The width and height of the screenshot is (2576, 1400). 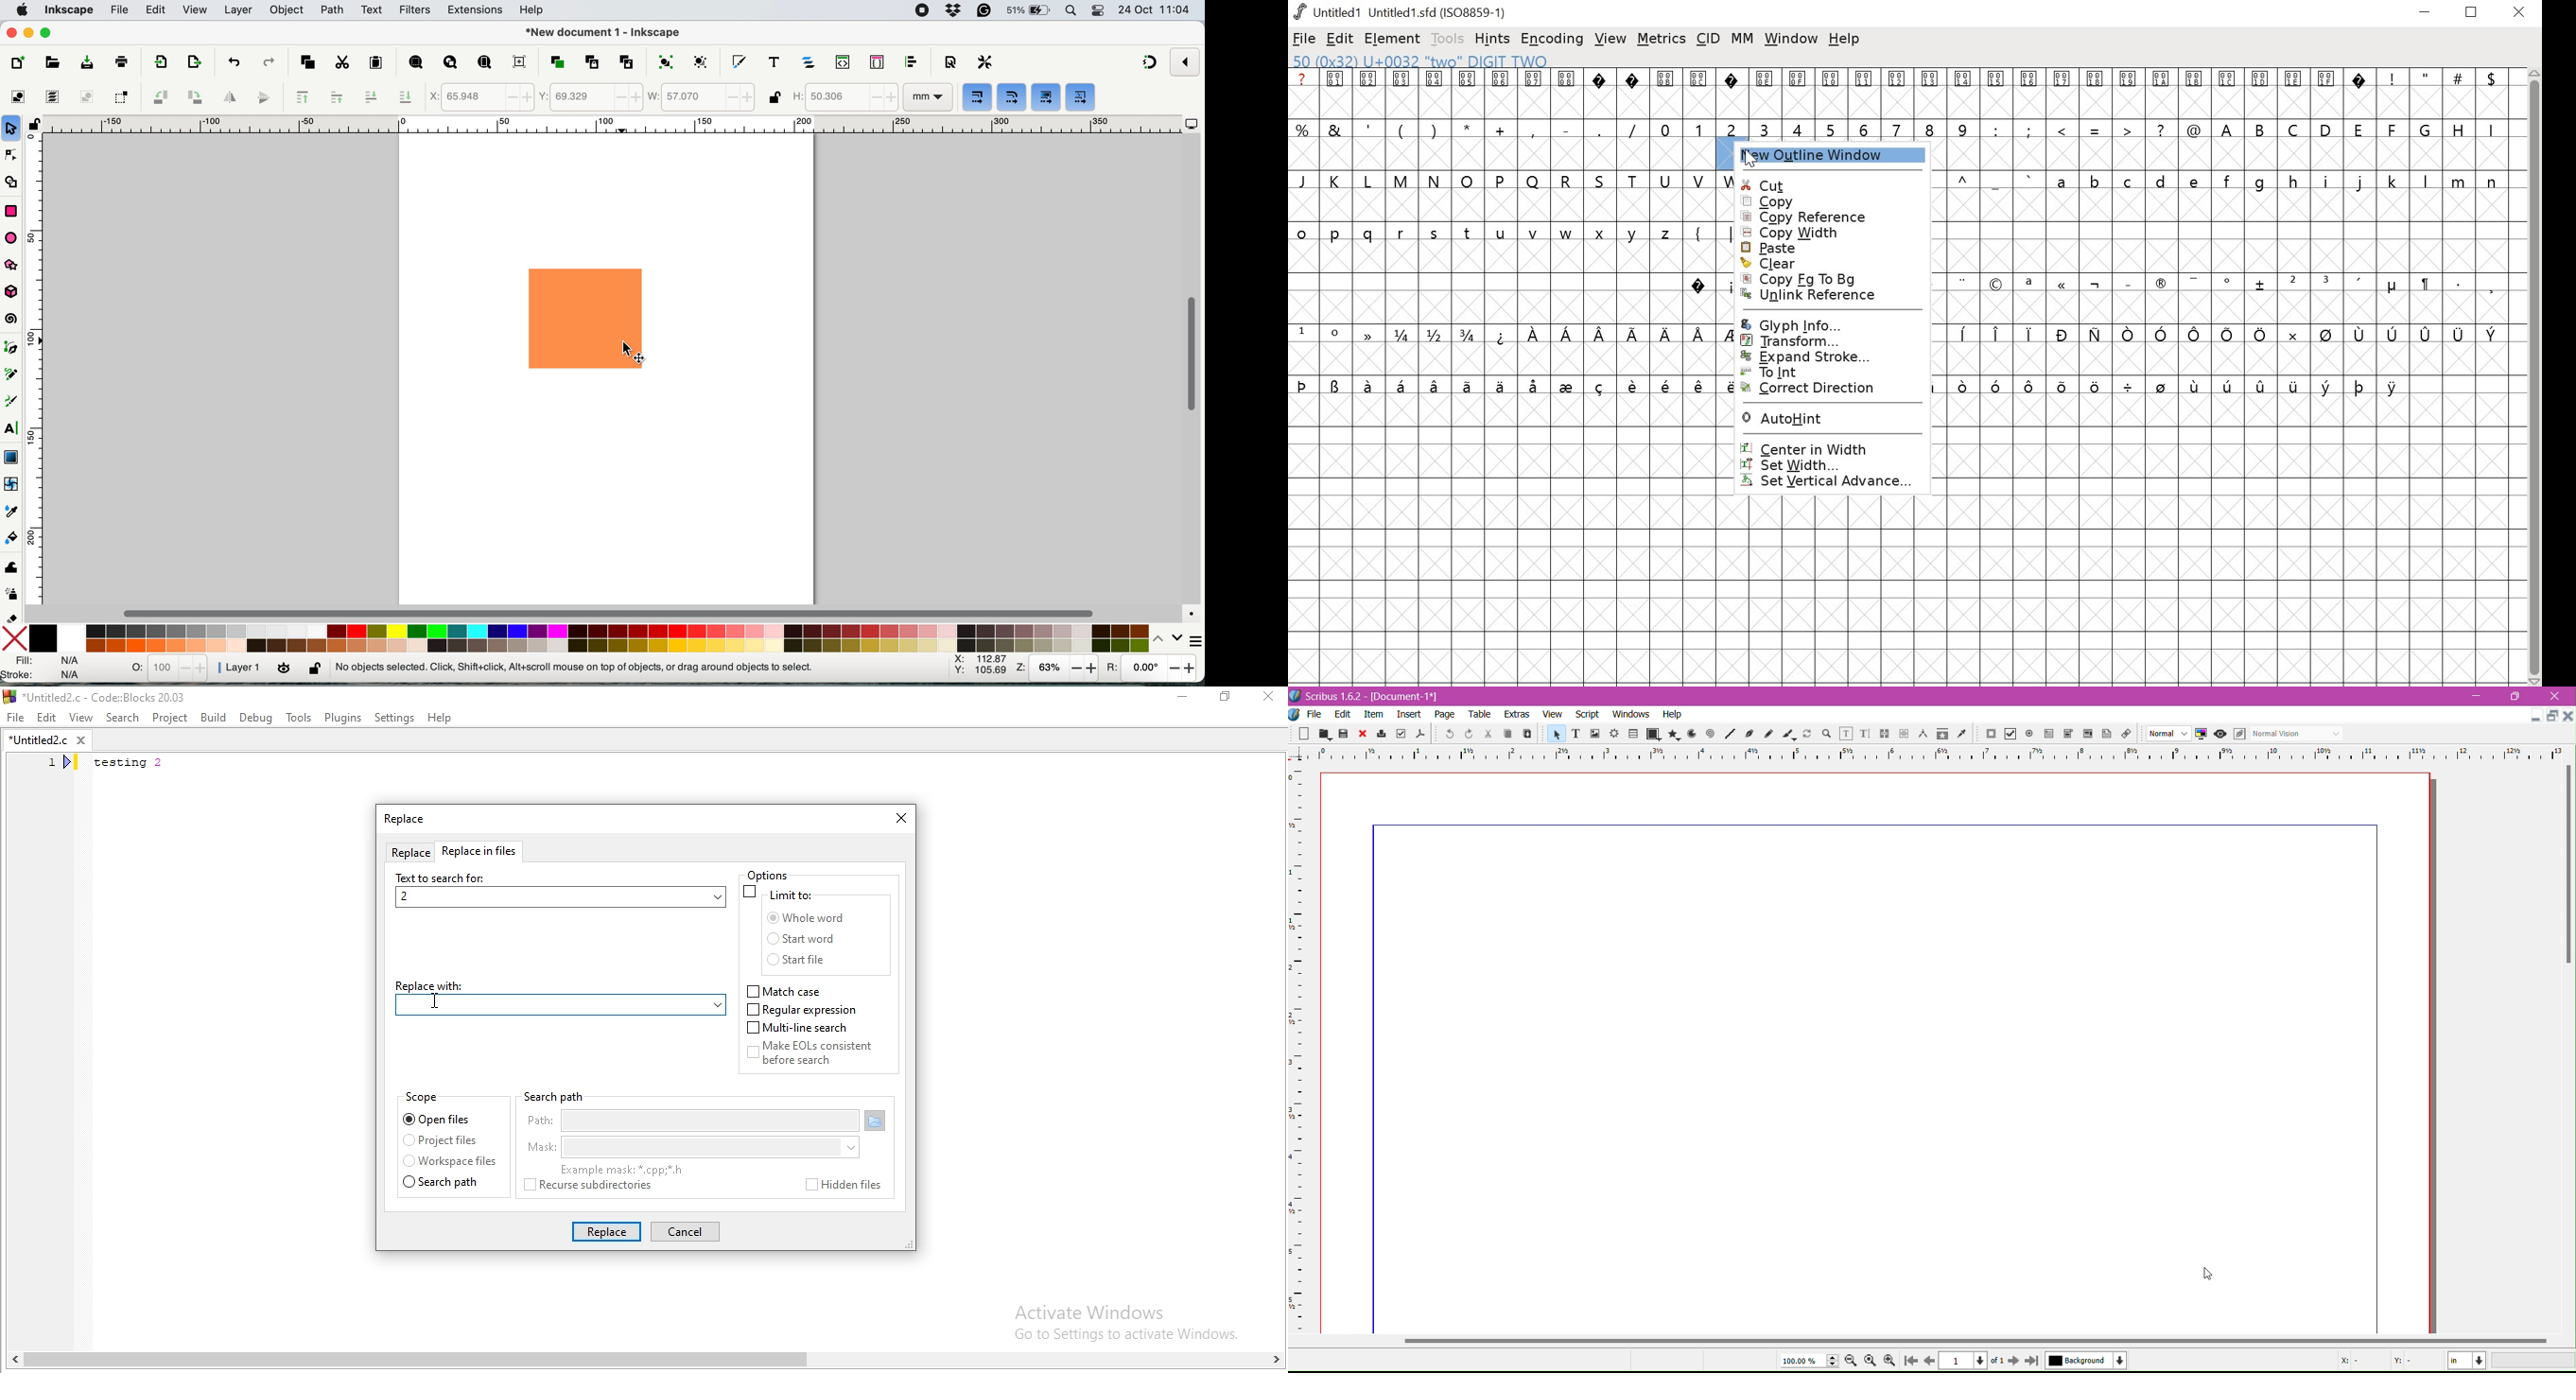 What do you see at coordinates (1510, 236) in the screenshot?
I see `glyphs` at bounding box center [1510, 236].